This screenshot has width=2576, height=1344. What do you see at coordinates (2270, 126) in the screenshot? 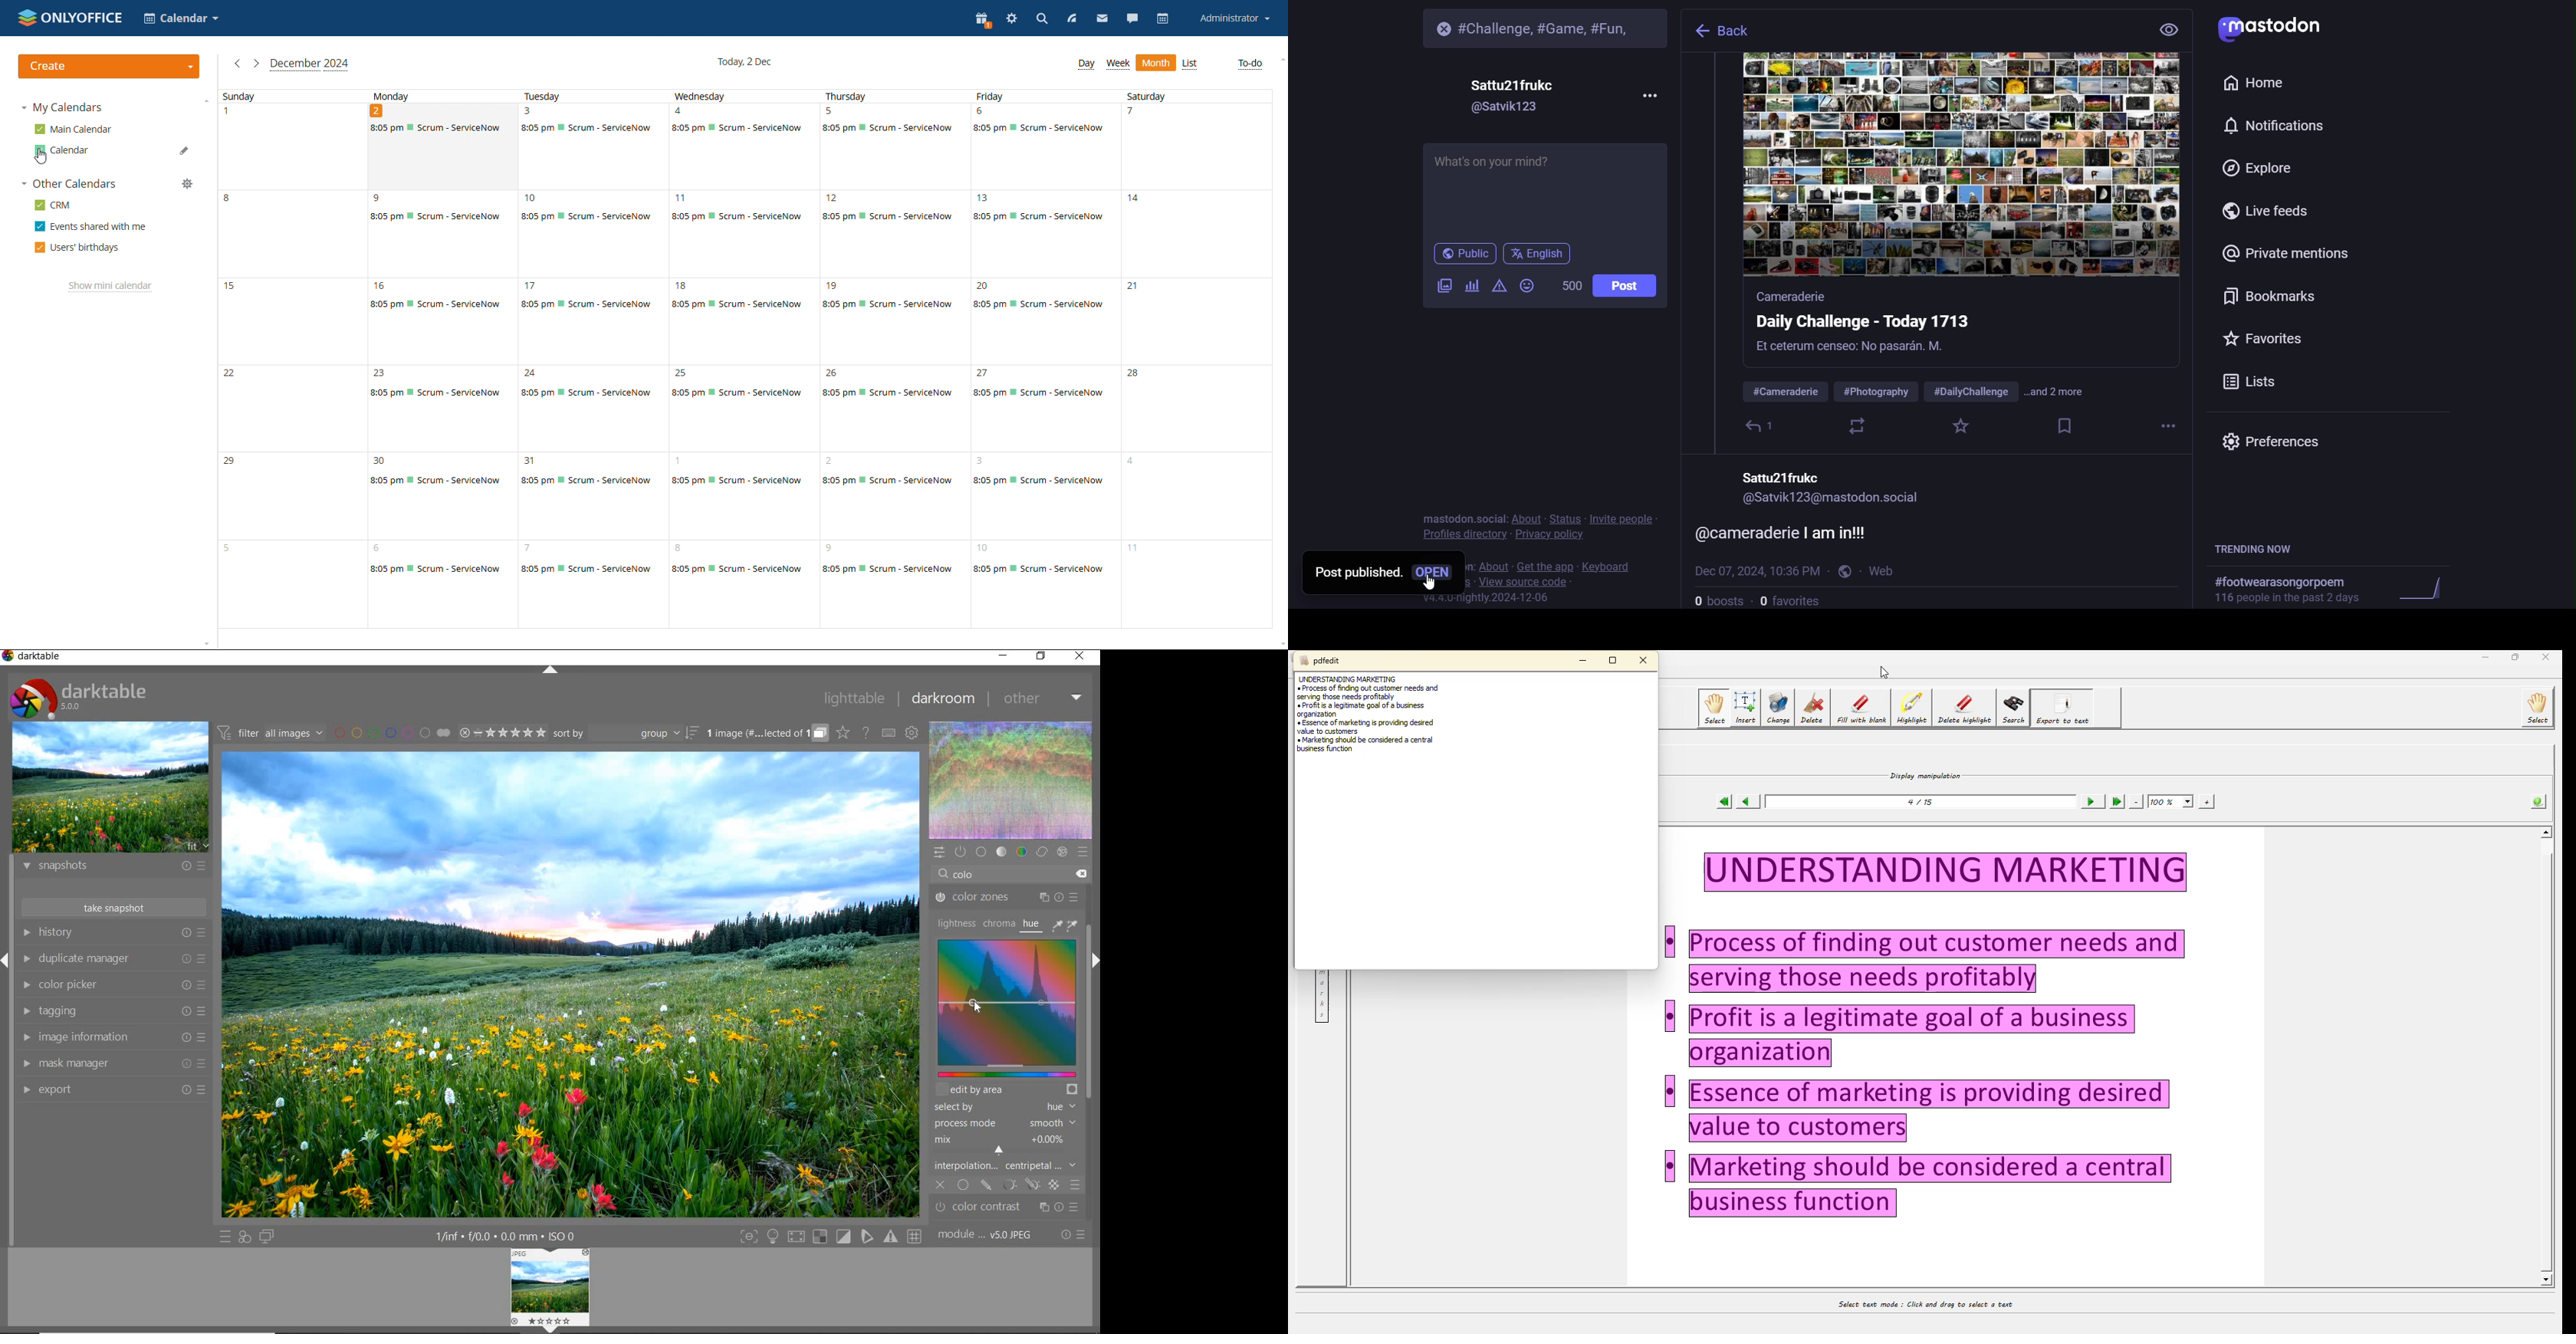
I see `notification` at bounding box center [2270, 126].